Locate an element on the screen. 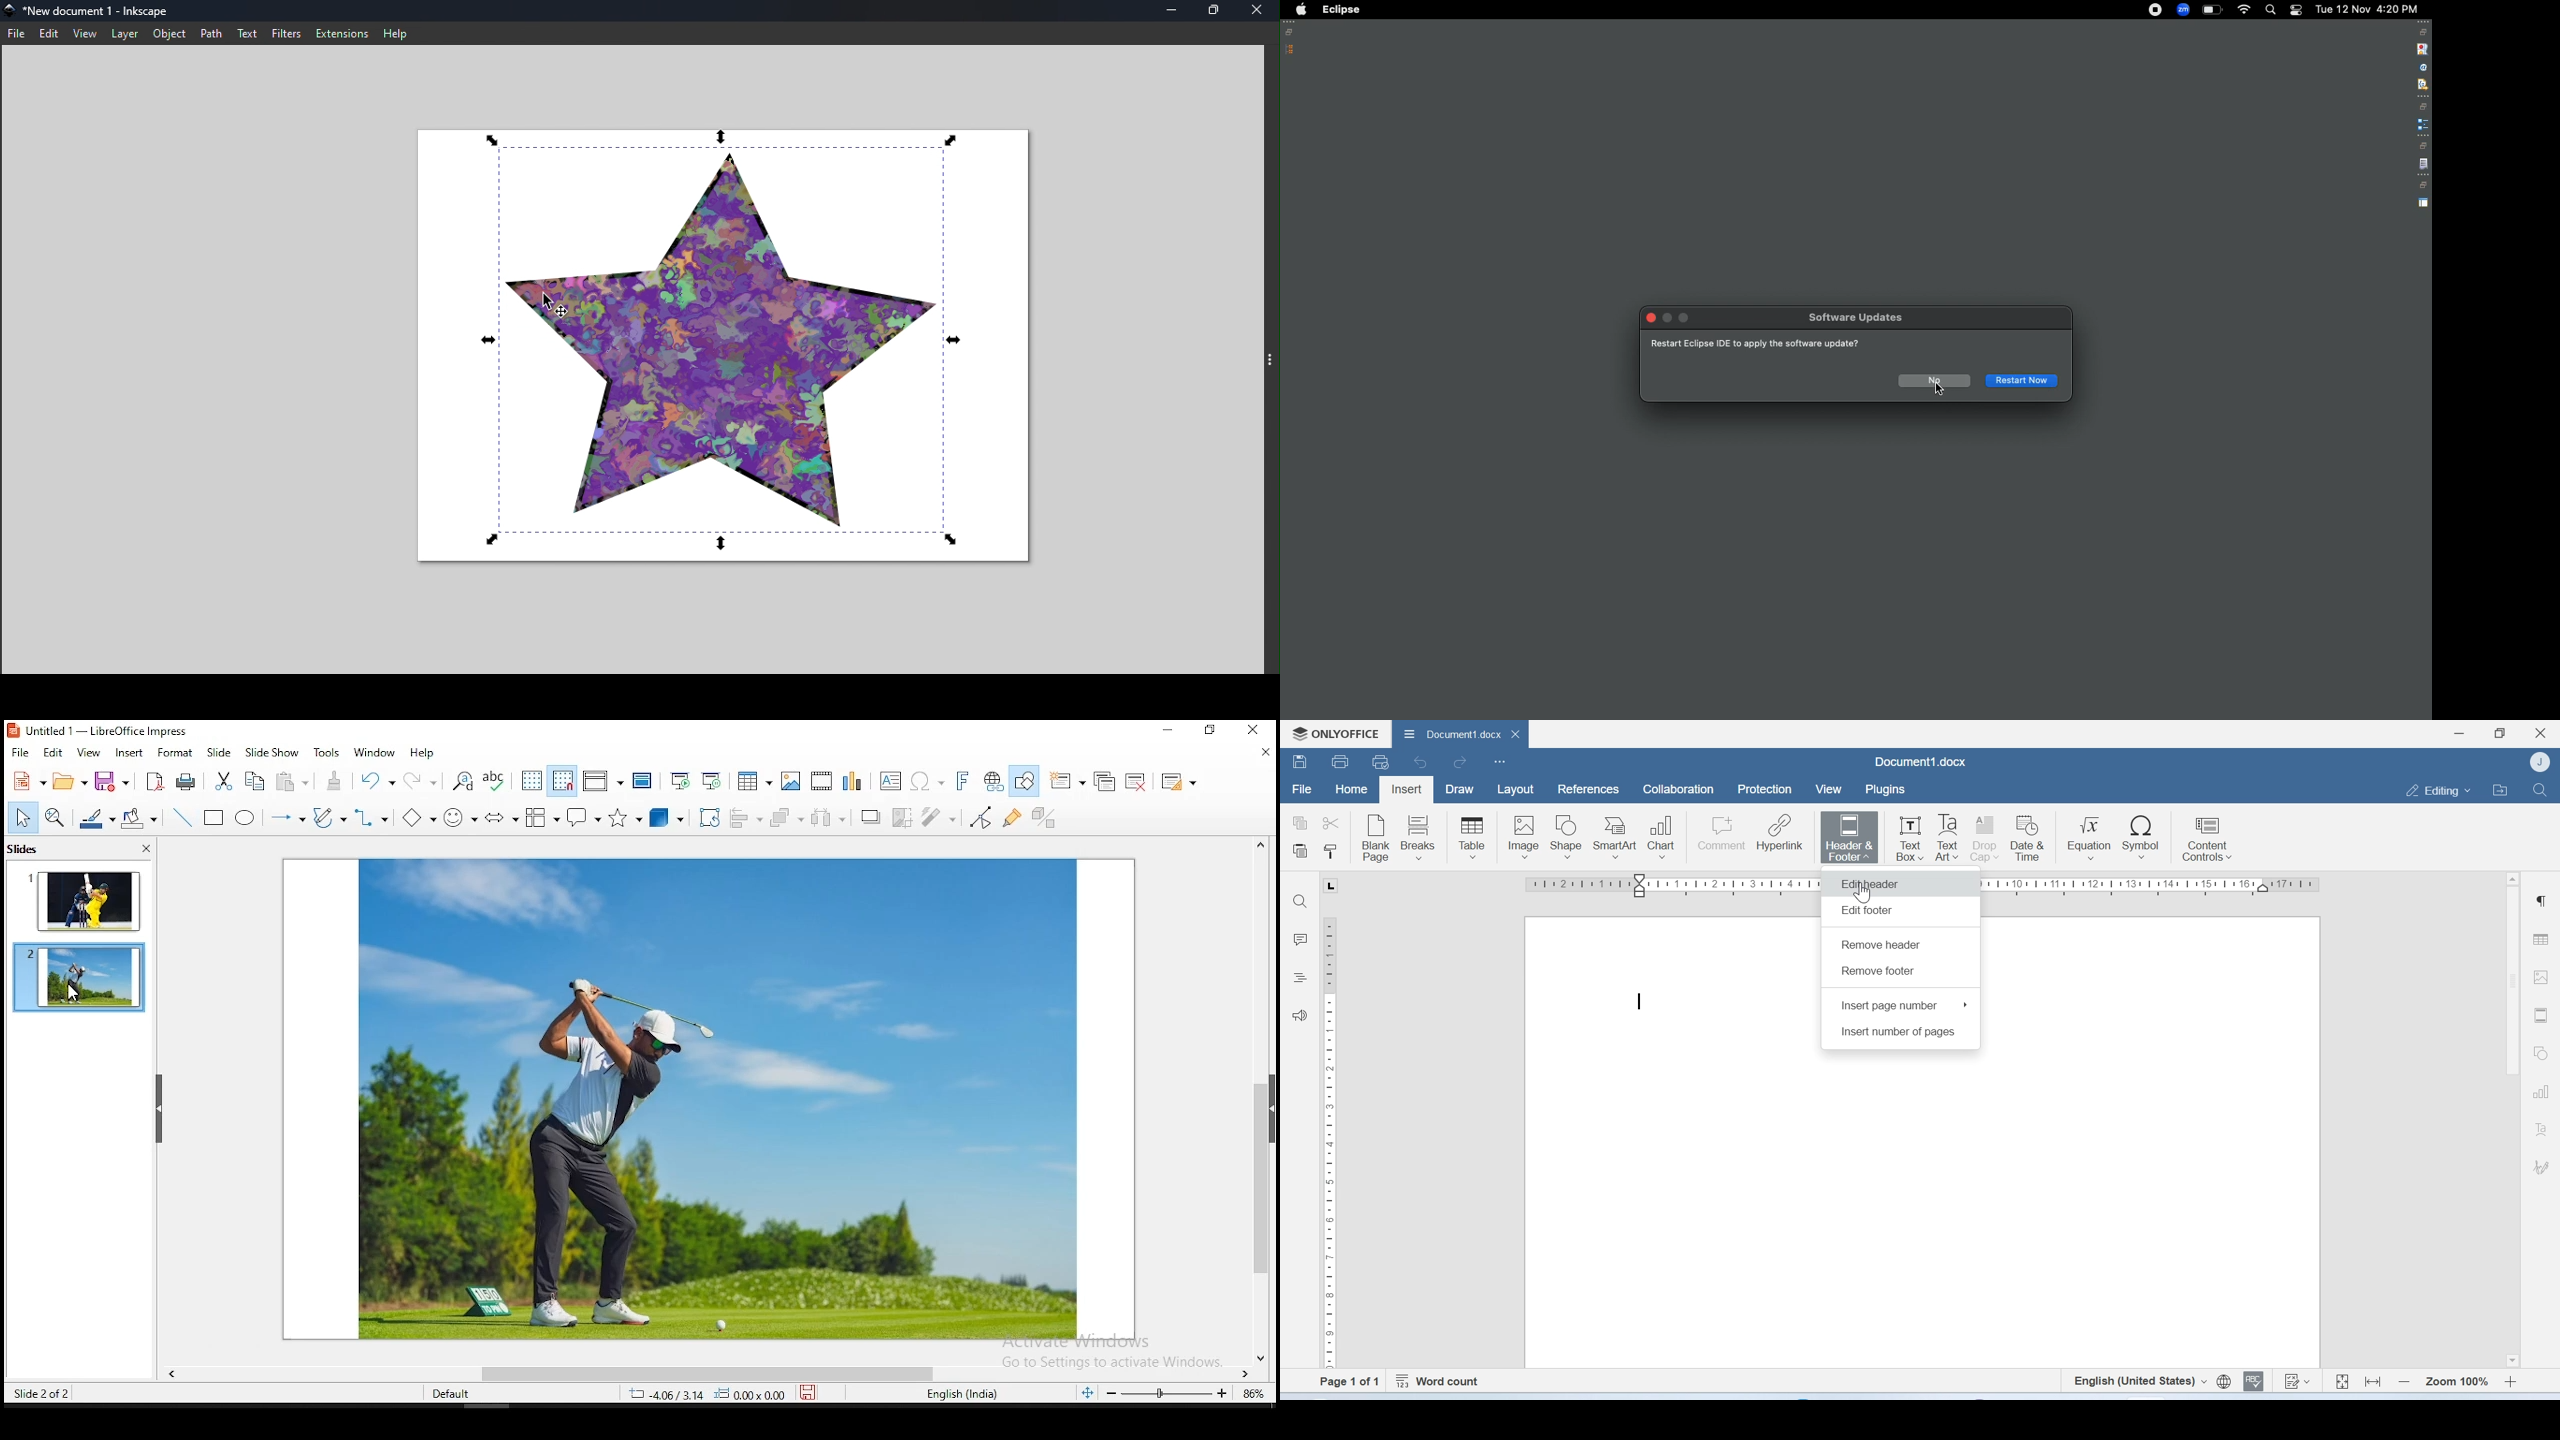 The image size is (2576, 1456). File name is located at coordinates (110, 11).